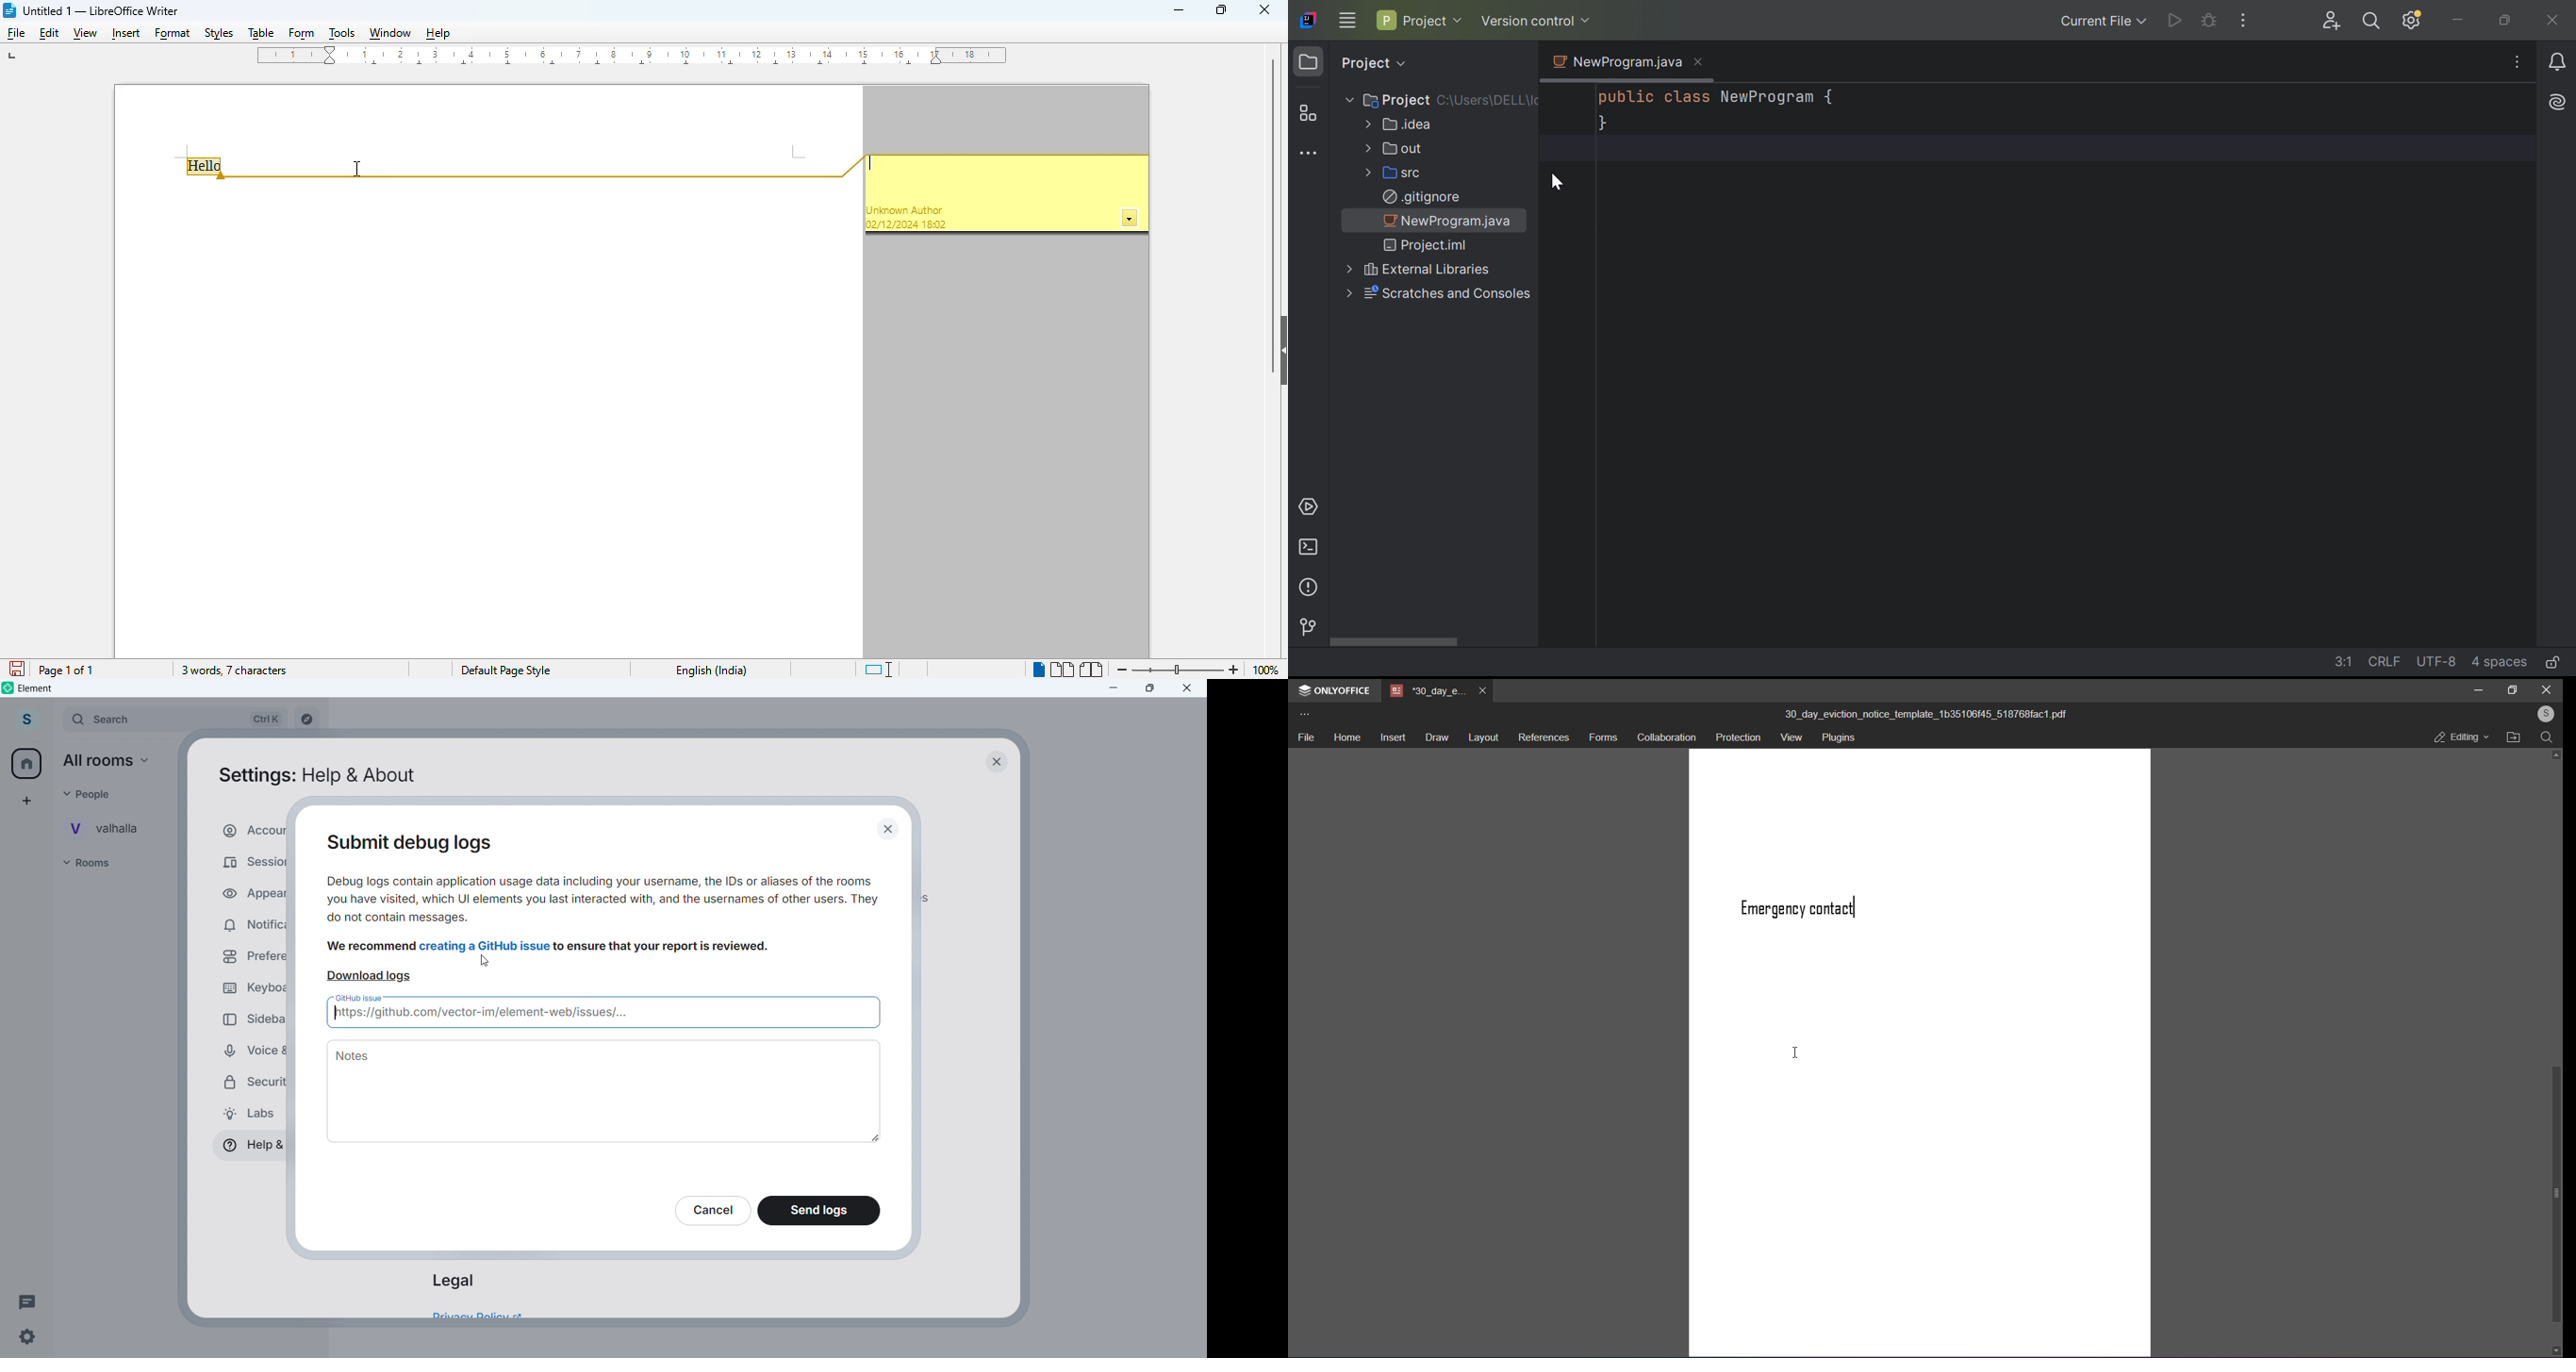 The width and height of the screenshot is (2576, 1372). I want to click on multi-page view, so click(1063, 670).